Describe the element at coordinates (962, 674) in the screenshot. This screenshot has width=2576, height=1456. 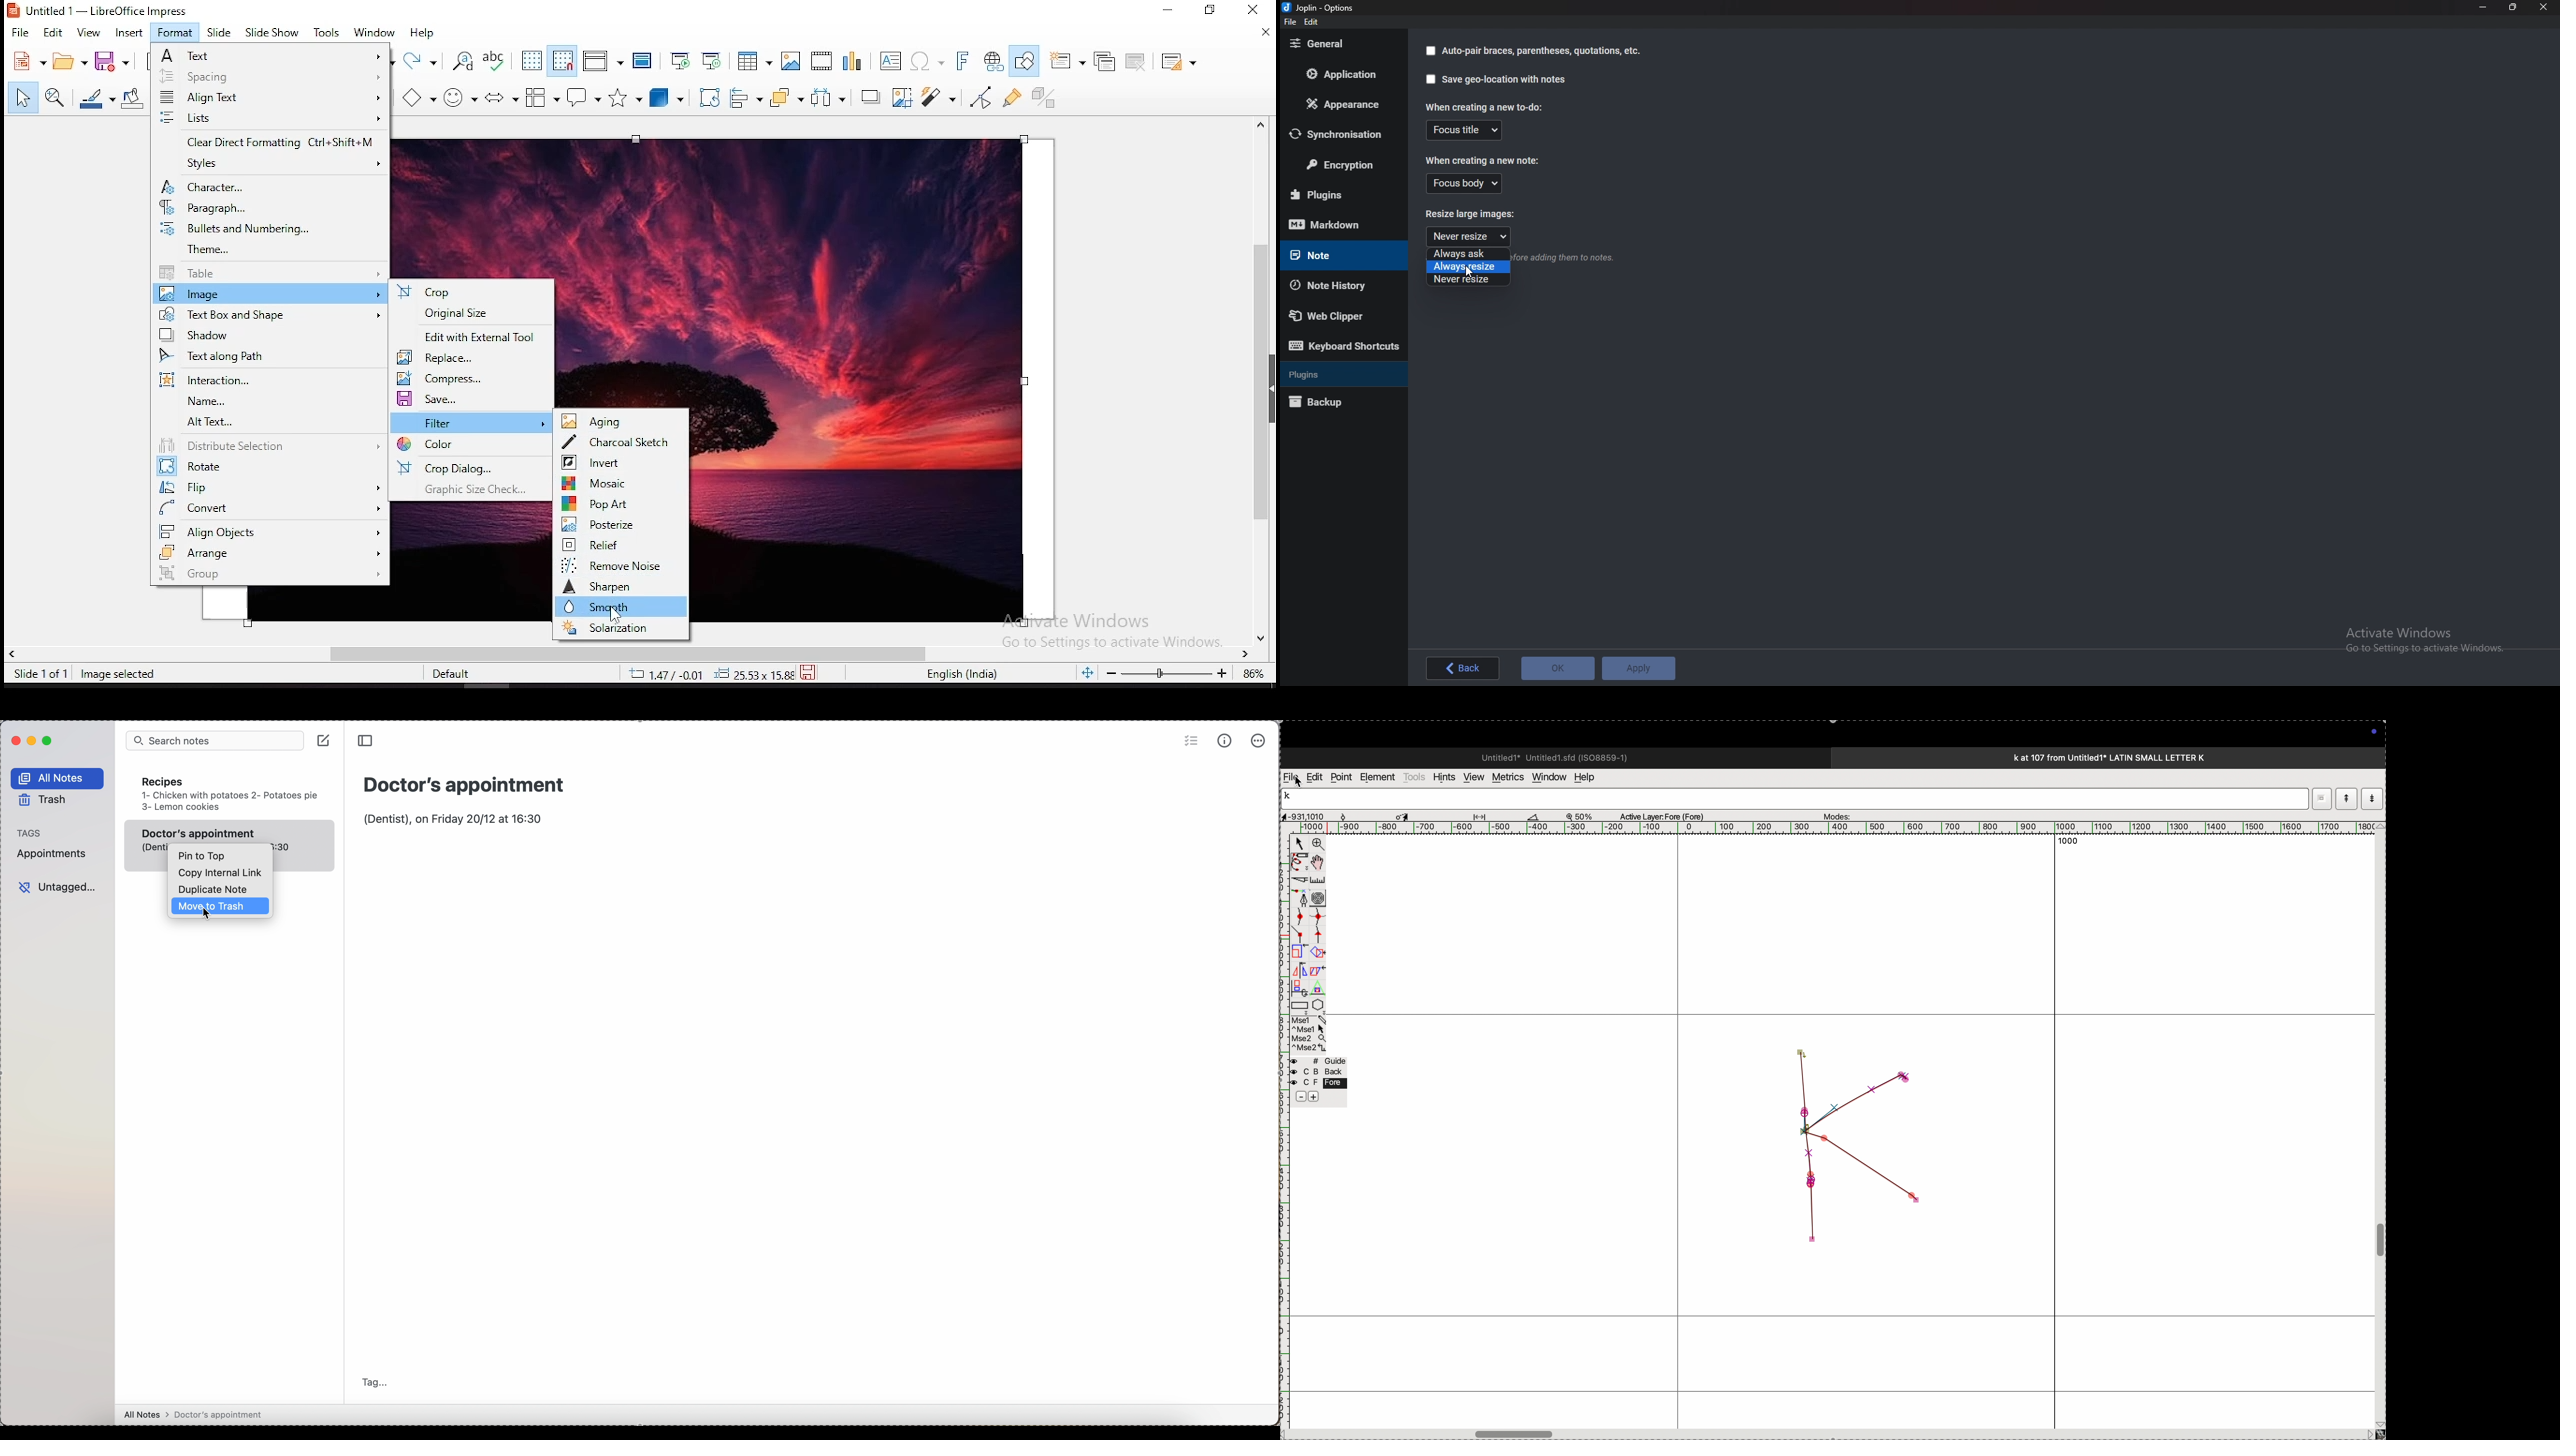
I see `english (india)` at that location.